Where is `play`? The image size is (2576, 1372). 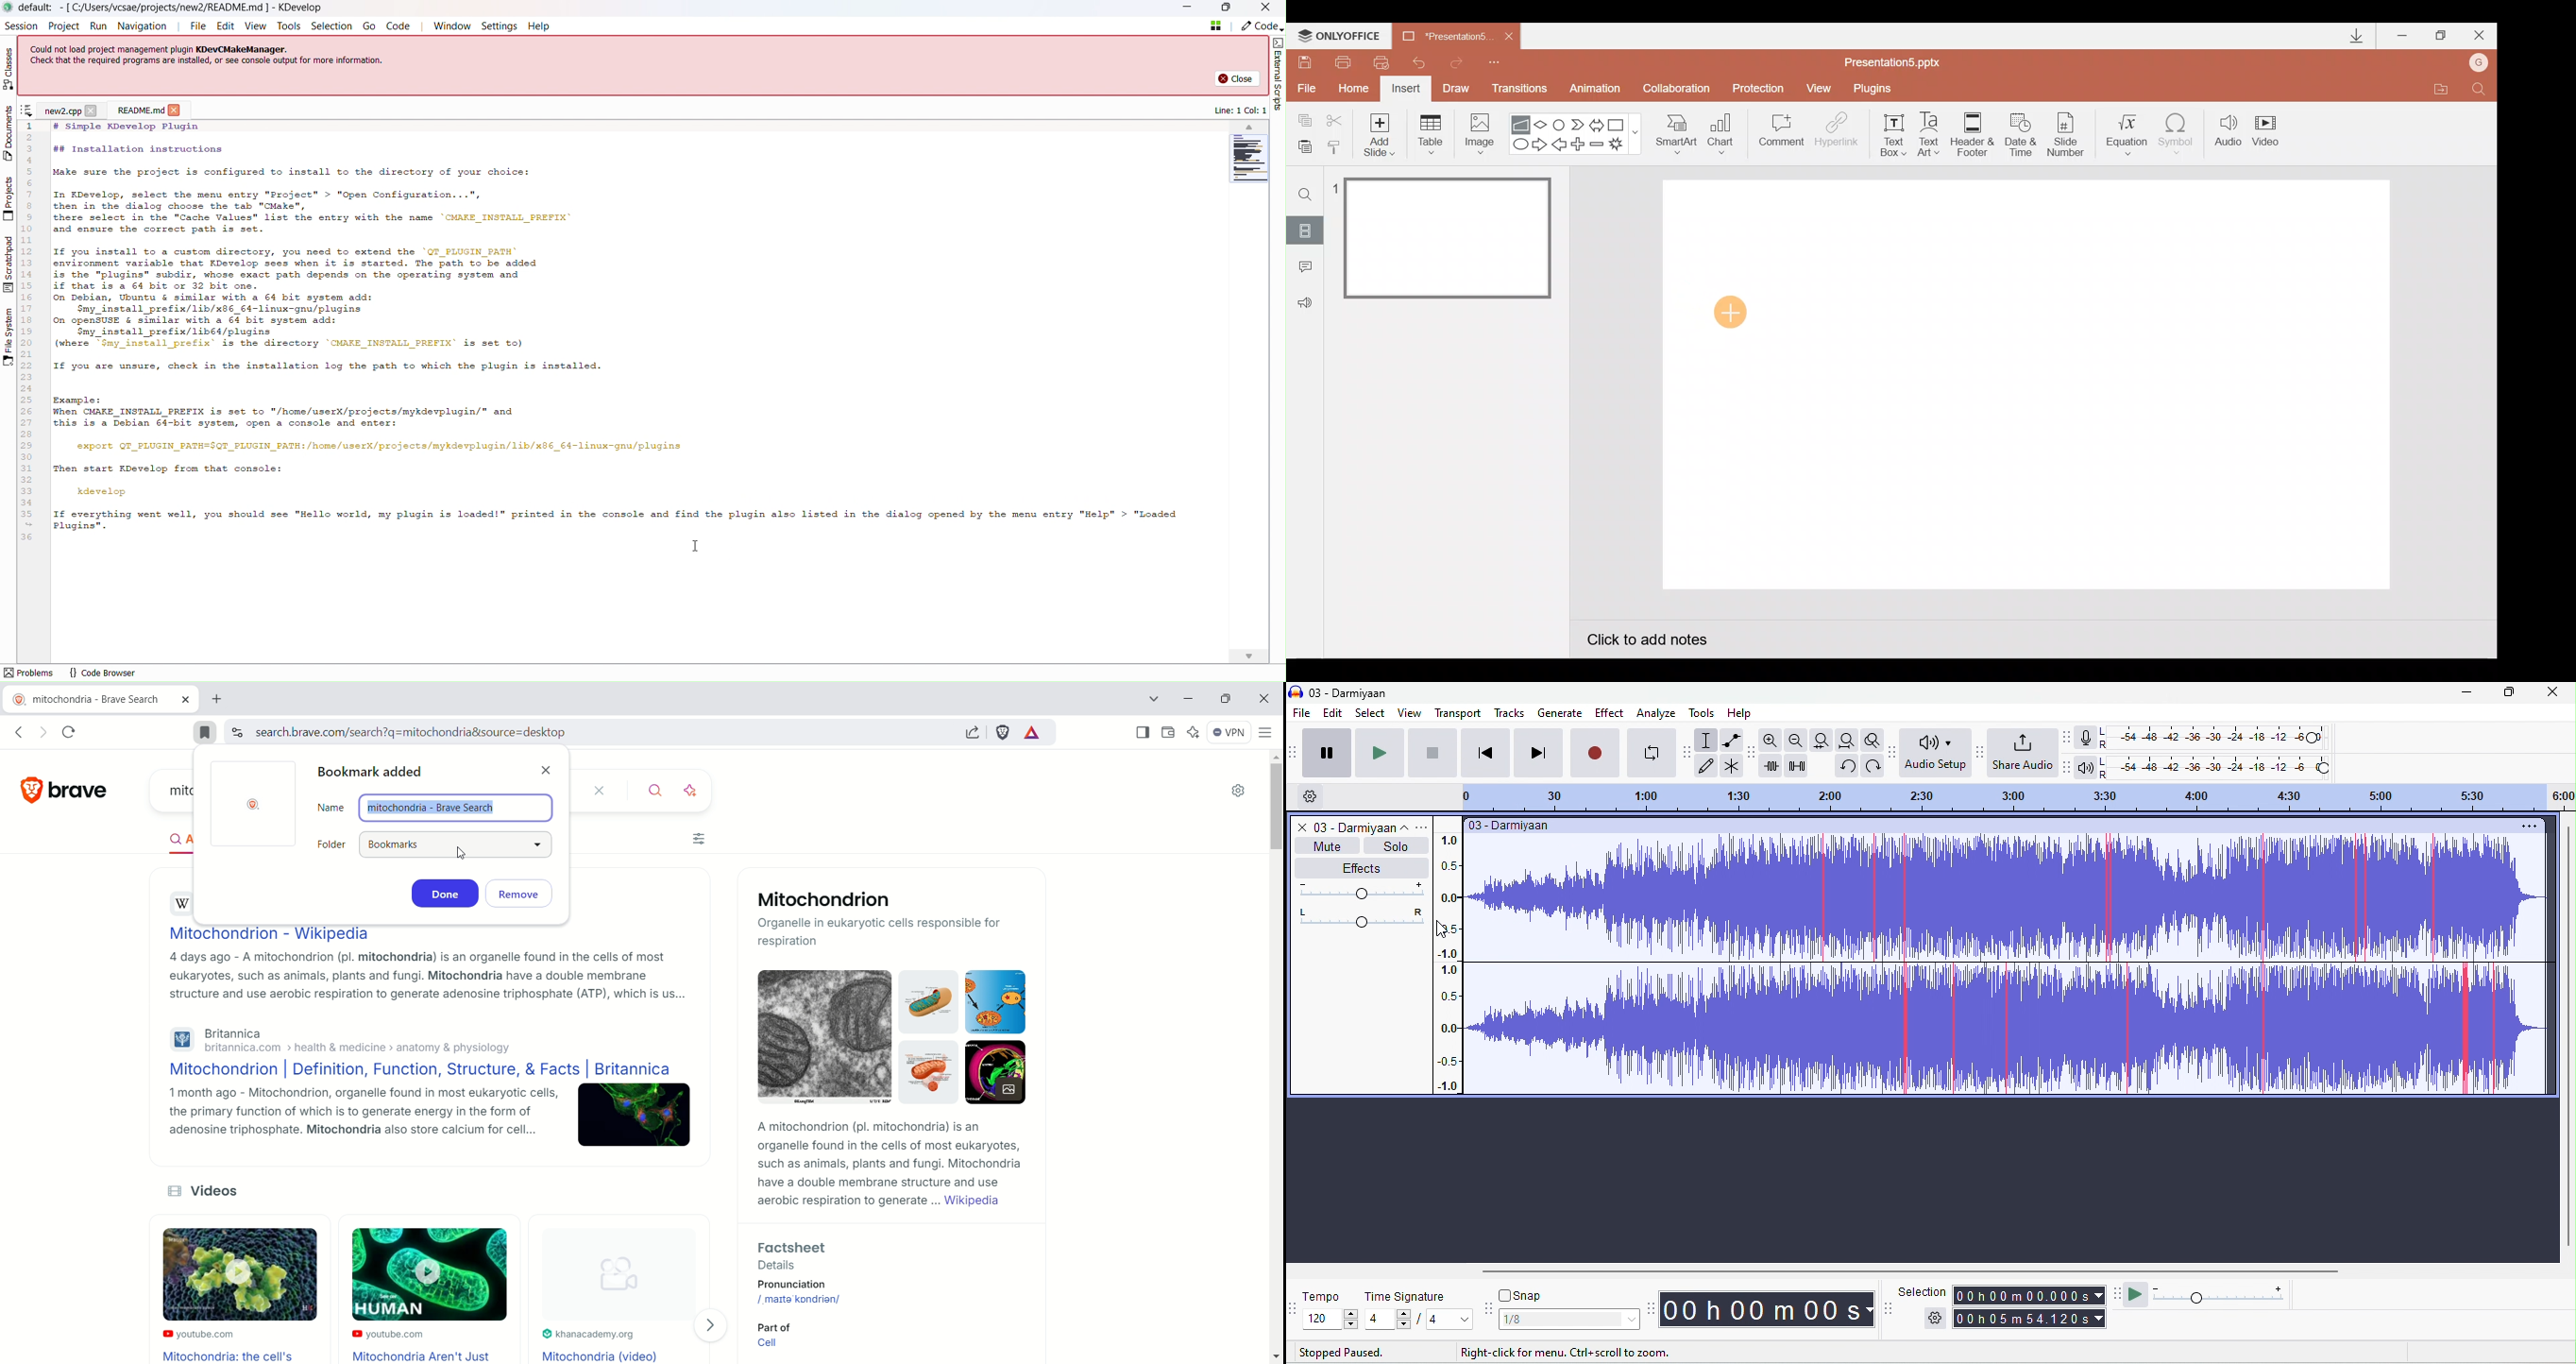 play is located at coordinates (1378, 752).